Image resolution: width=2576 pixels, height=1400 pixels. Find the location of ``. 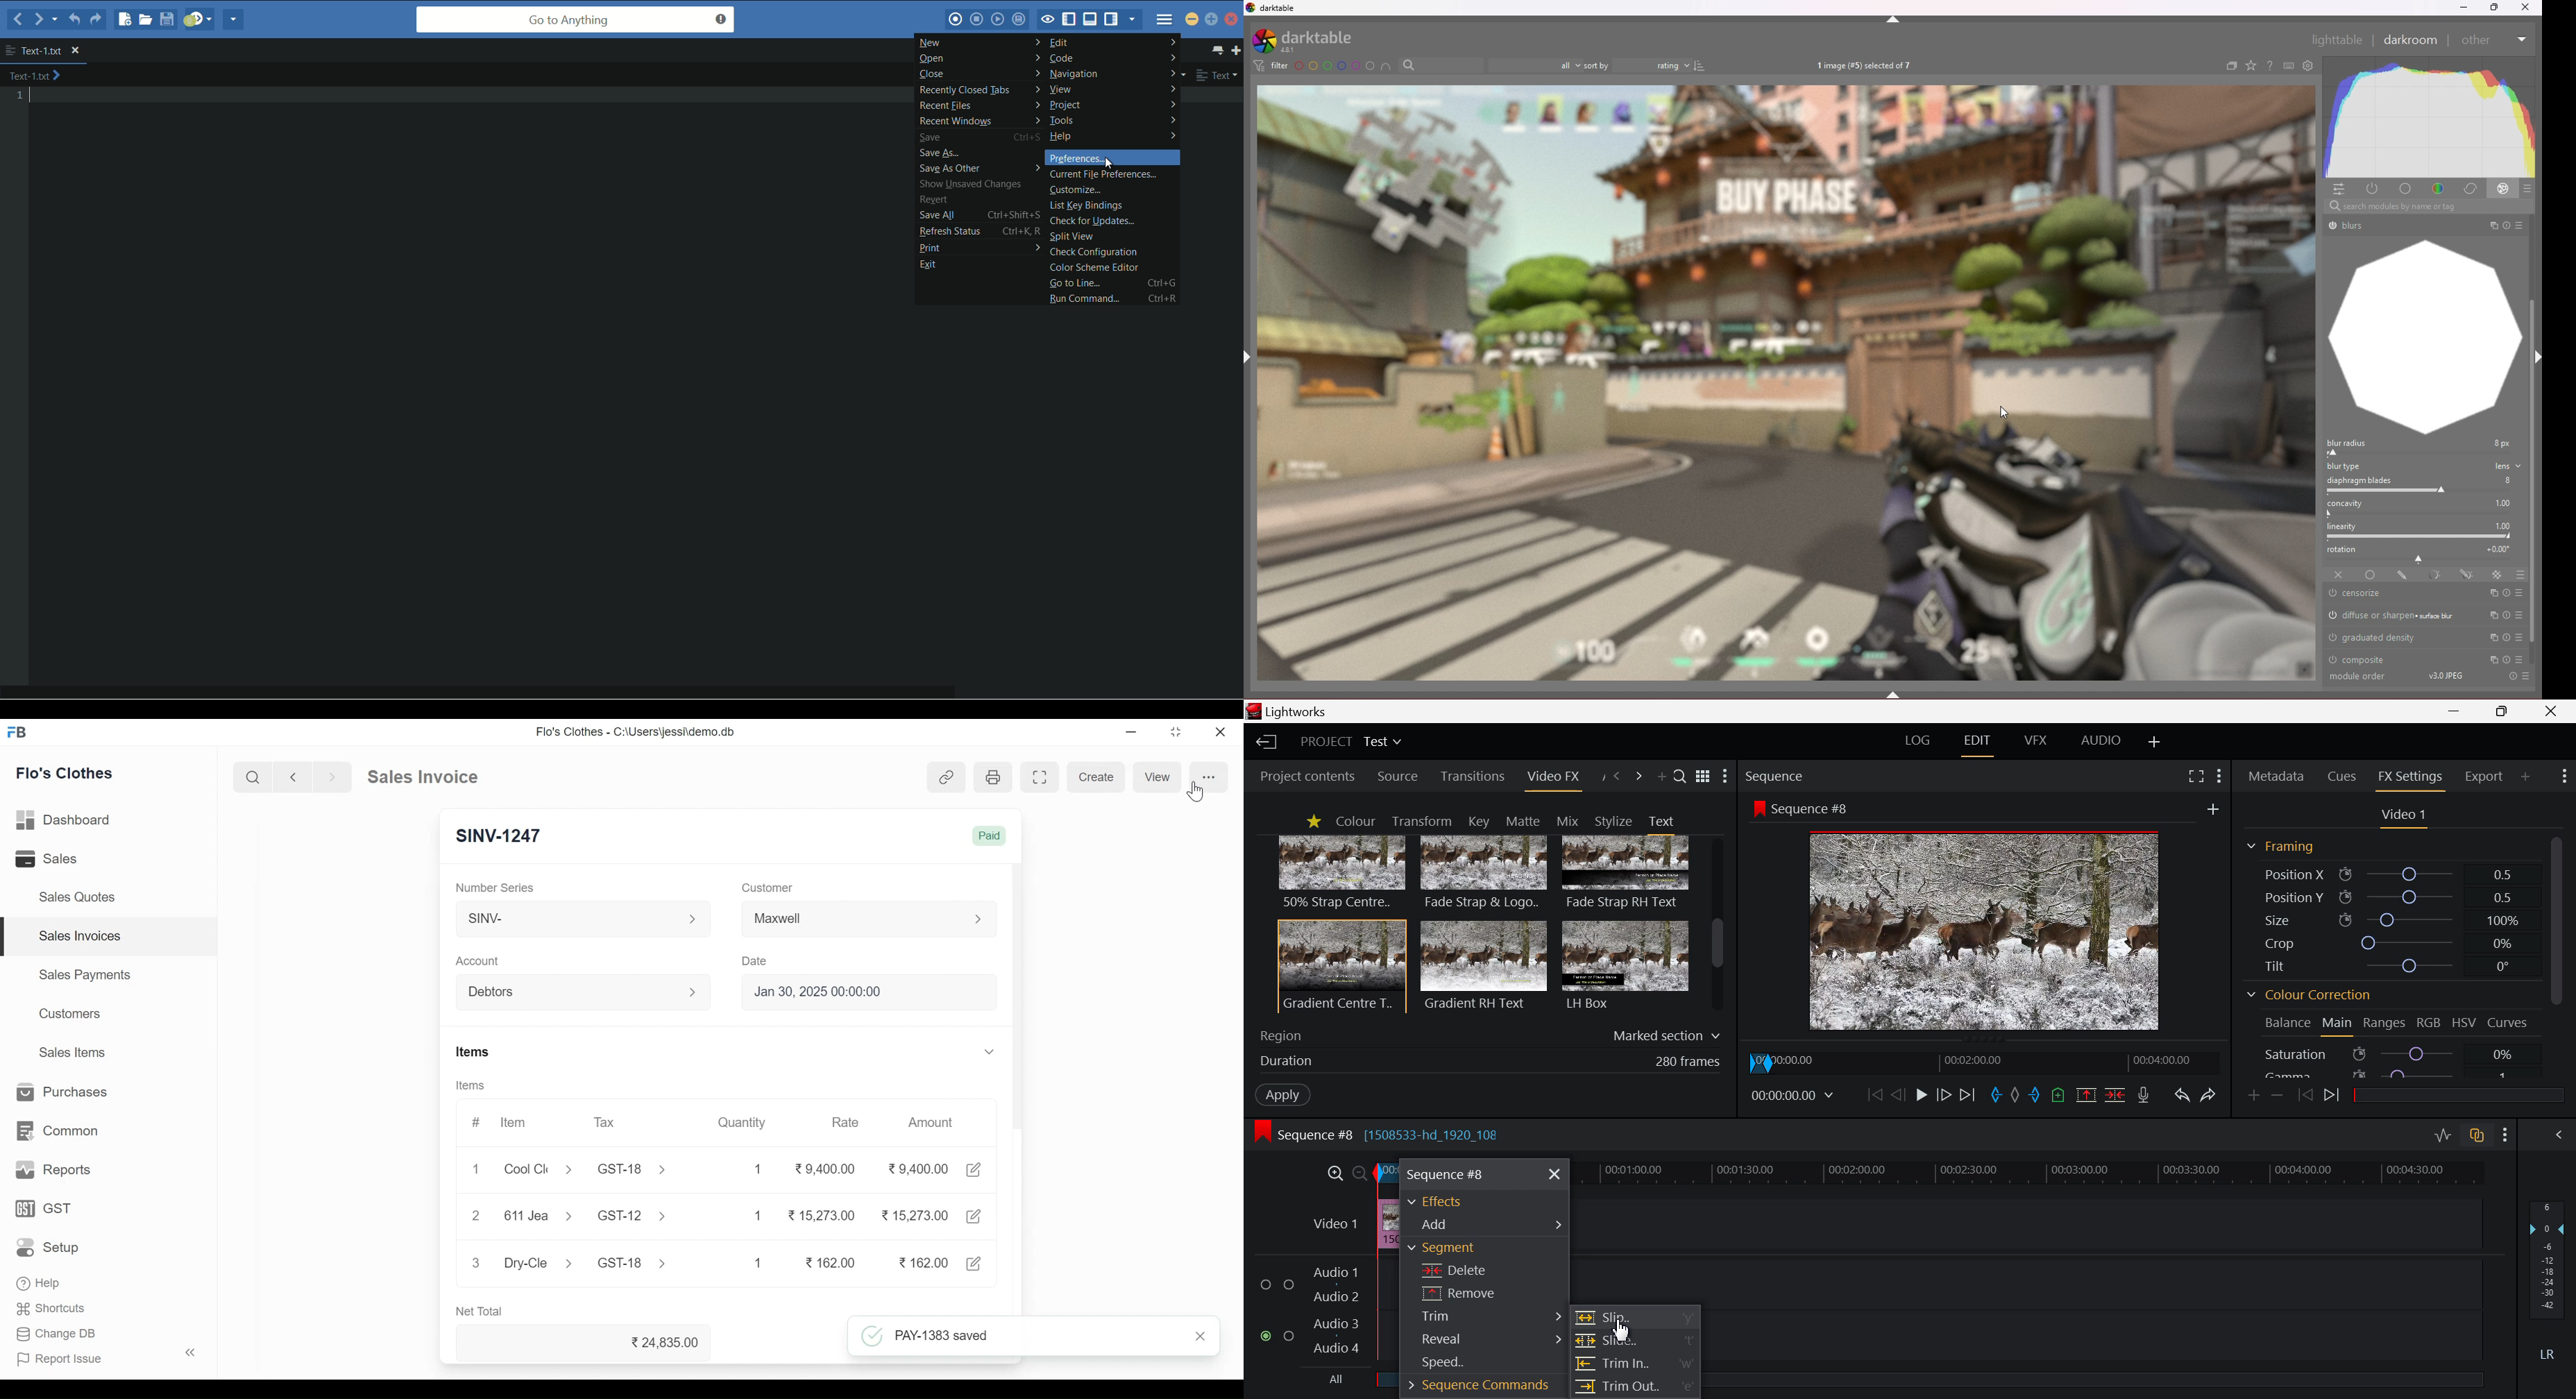

 is located at coordinates (2513, 676).